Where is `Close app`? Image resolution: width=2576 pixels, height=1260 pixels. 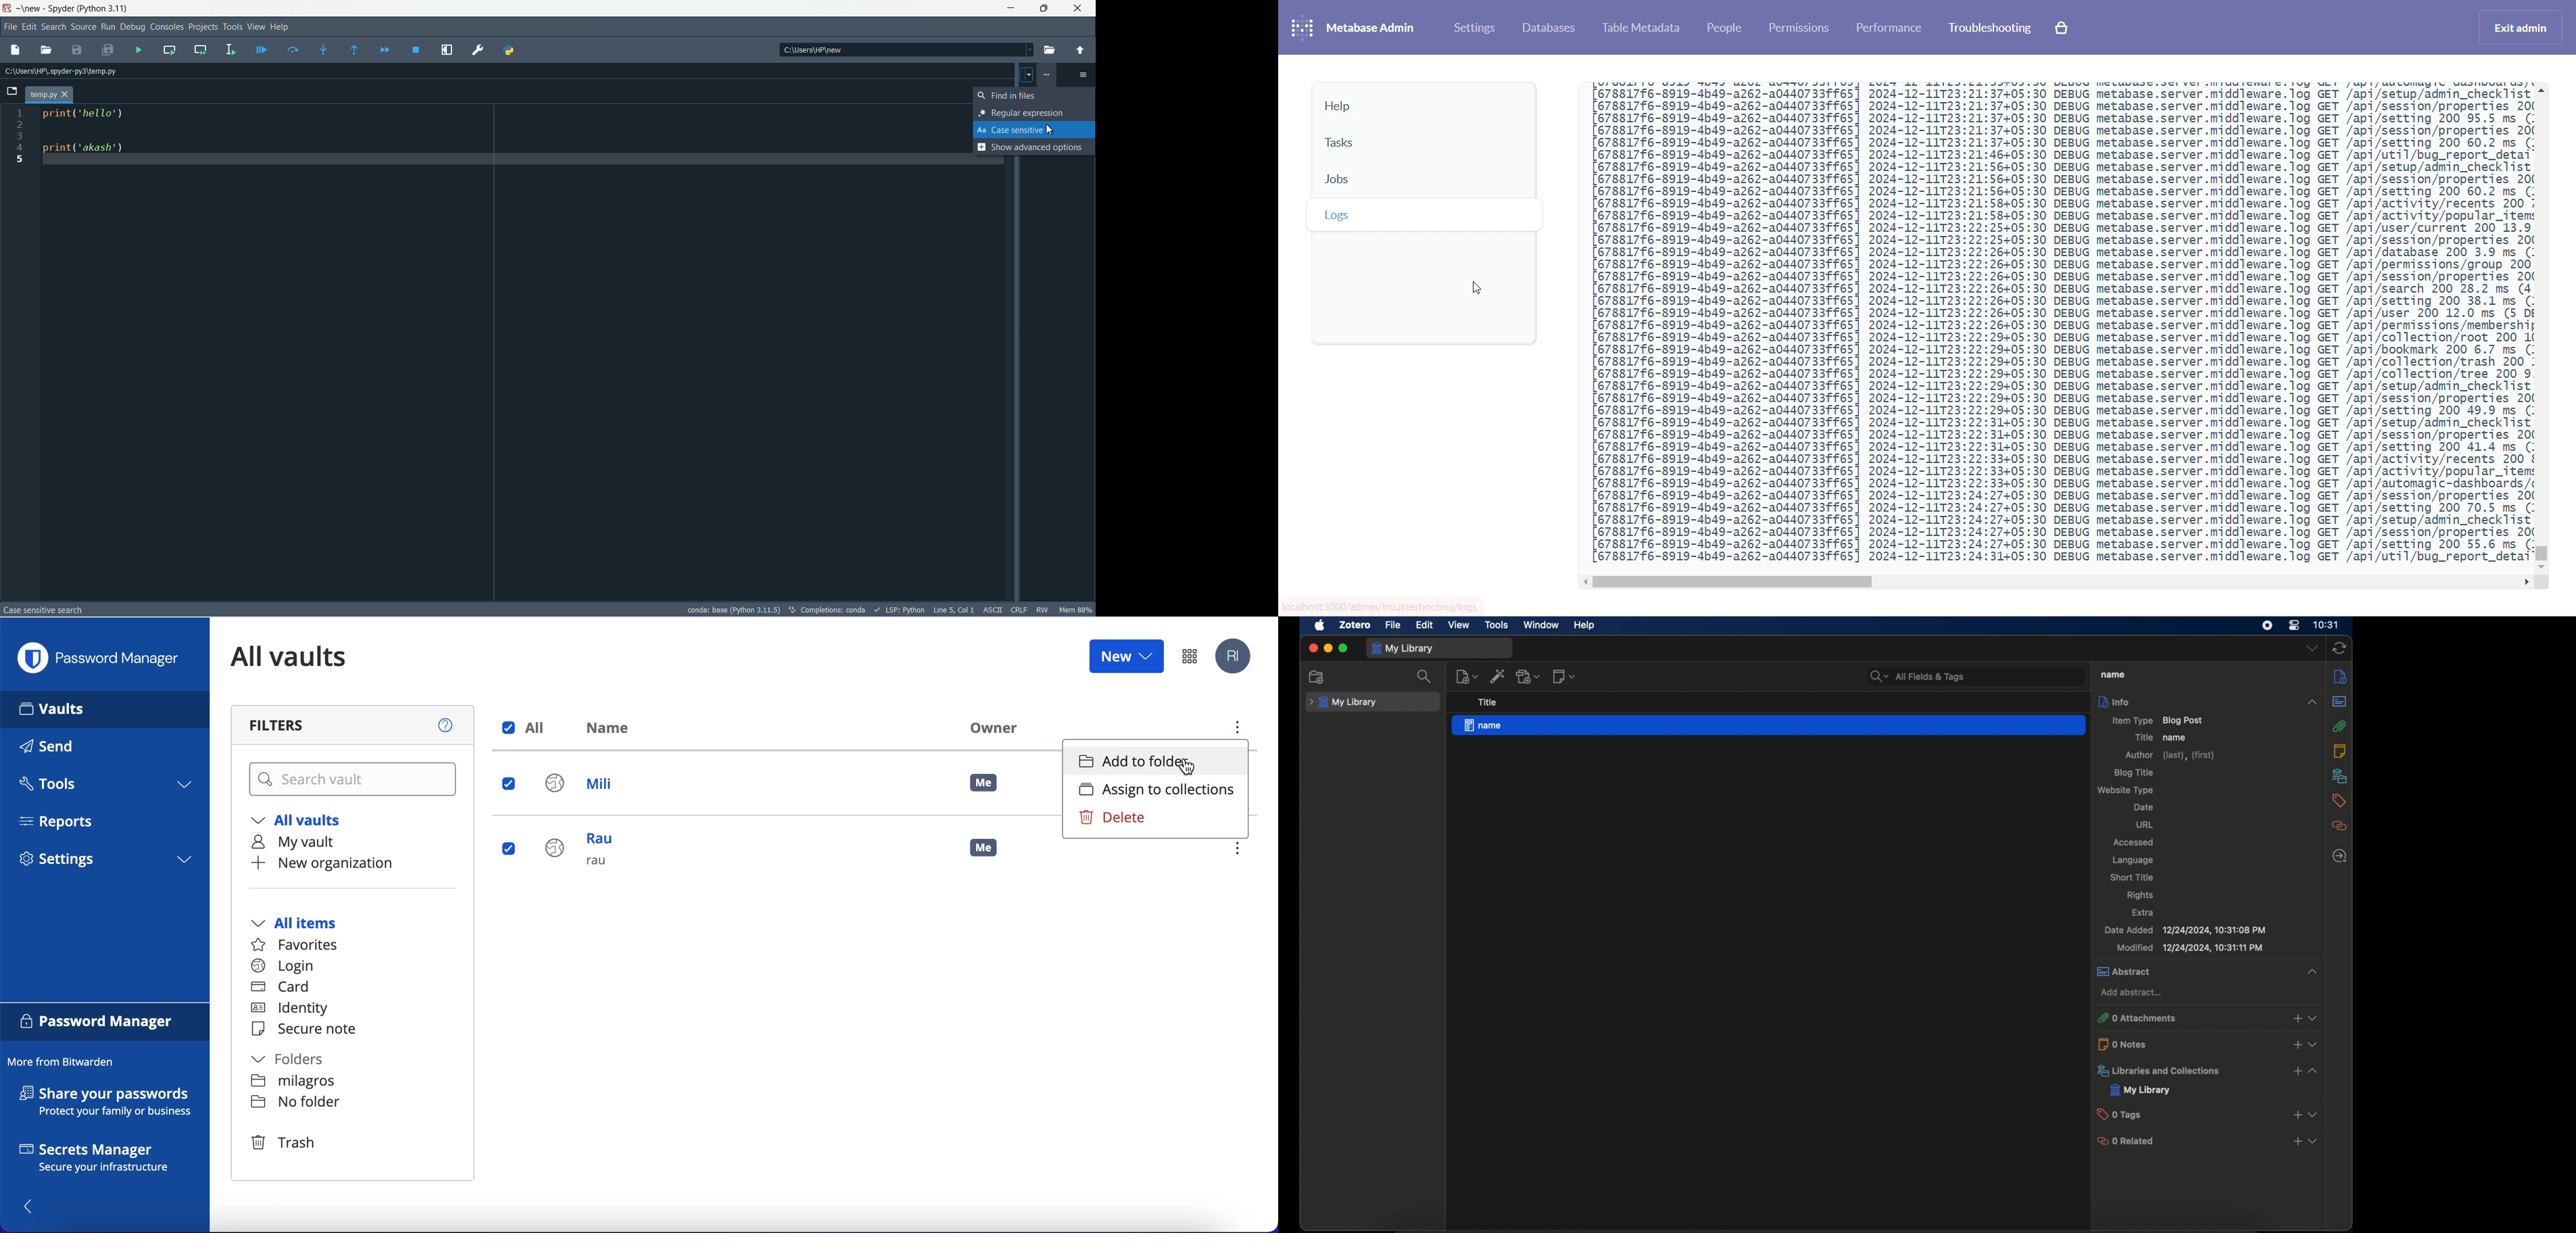
Close app is located at coordinates (1078, 9).